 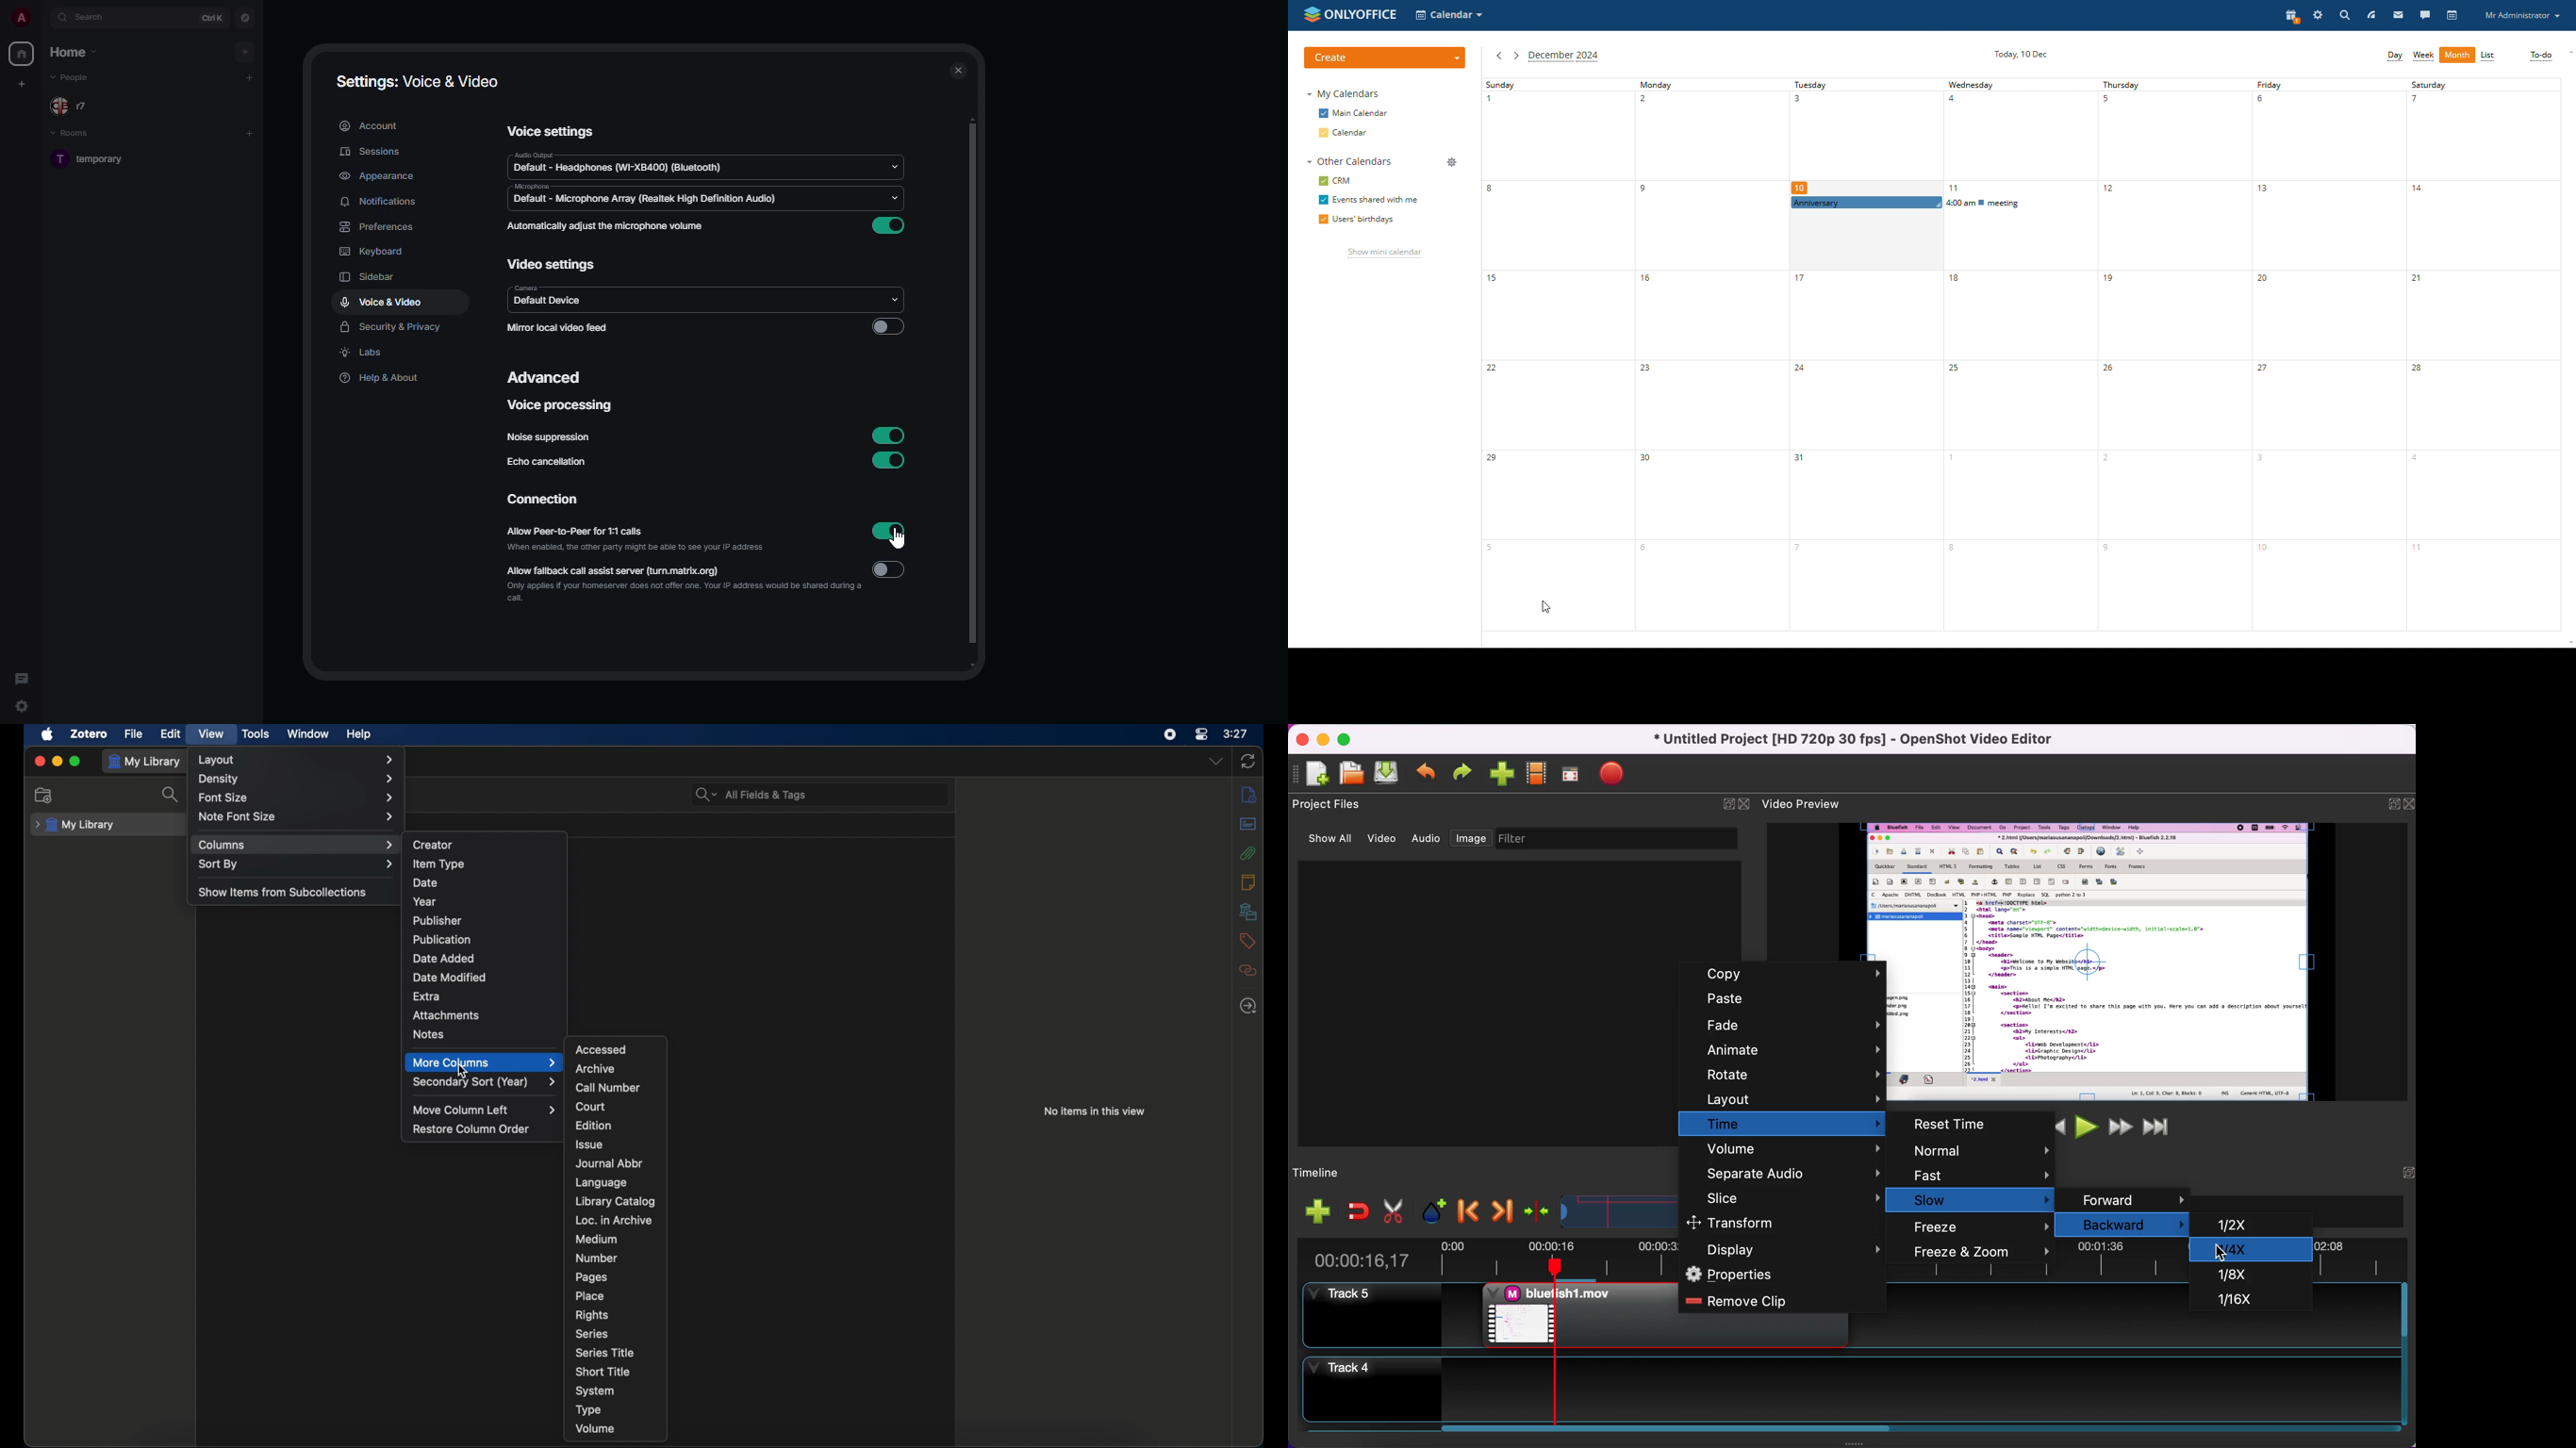 What do you see at coordinates (1248, 911) in the screenshot?
I see `libraries` at bounding box center [1248, 911].